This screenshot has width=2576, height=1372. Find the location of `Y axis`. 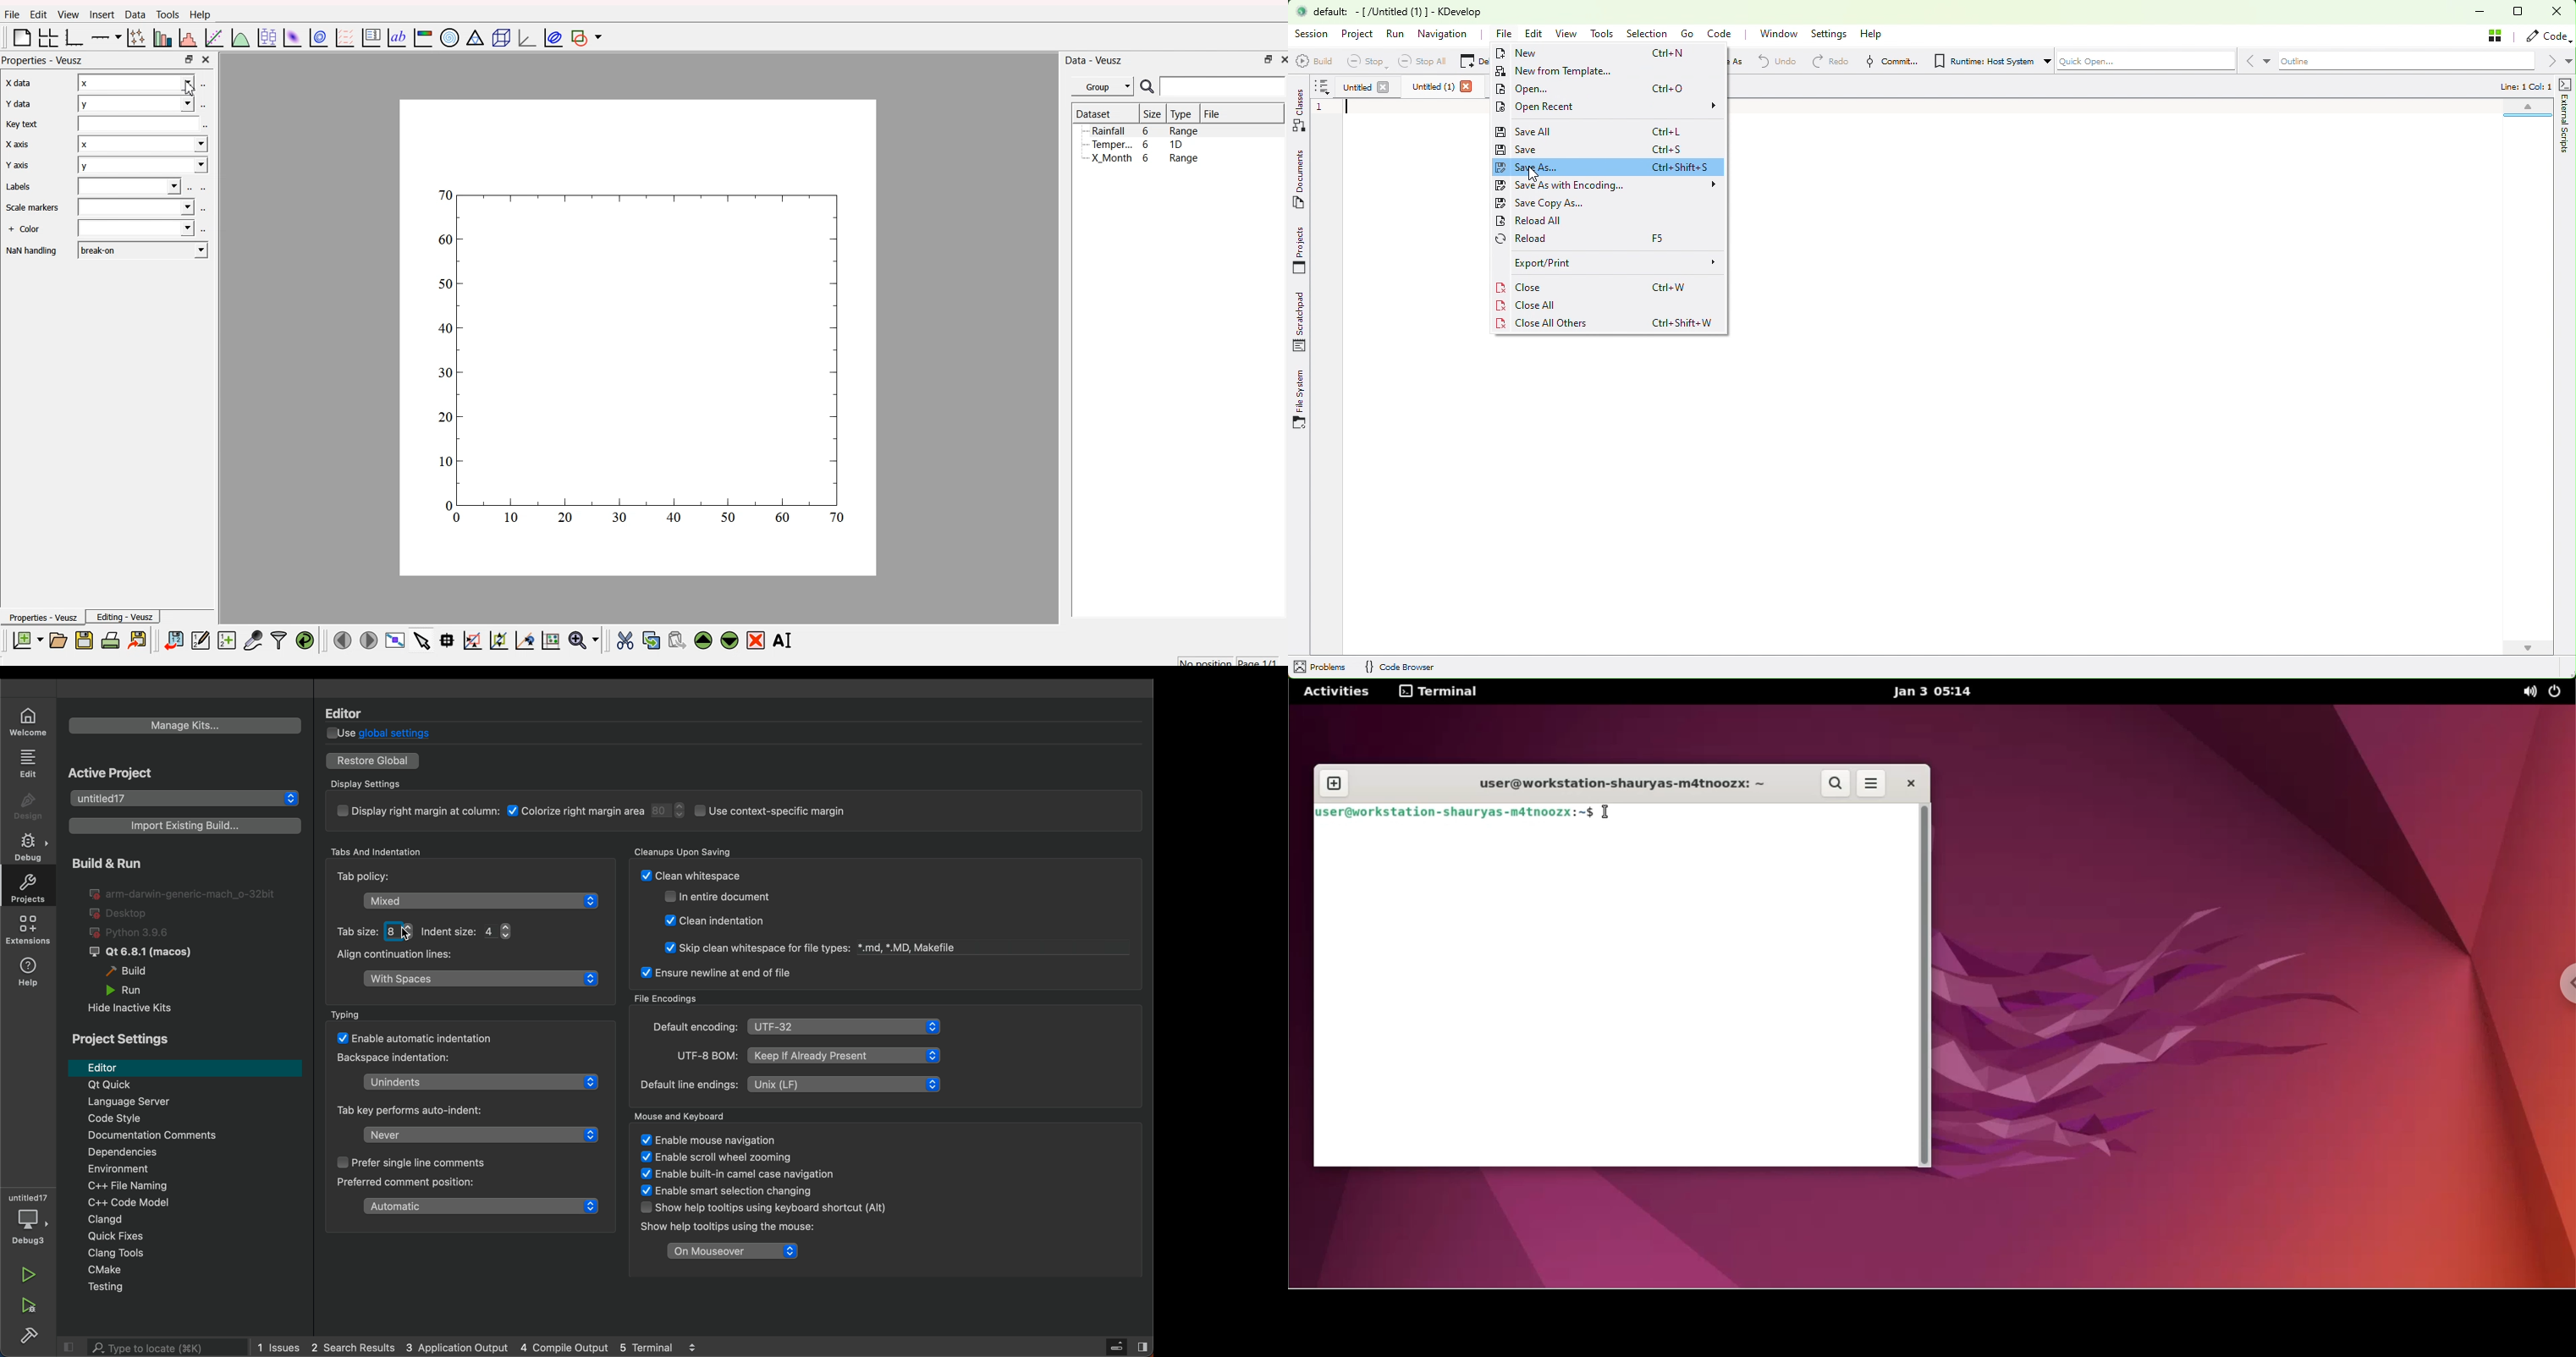

Y axis is located at coordinates (17, 167).